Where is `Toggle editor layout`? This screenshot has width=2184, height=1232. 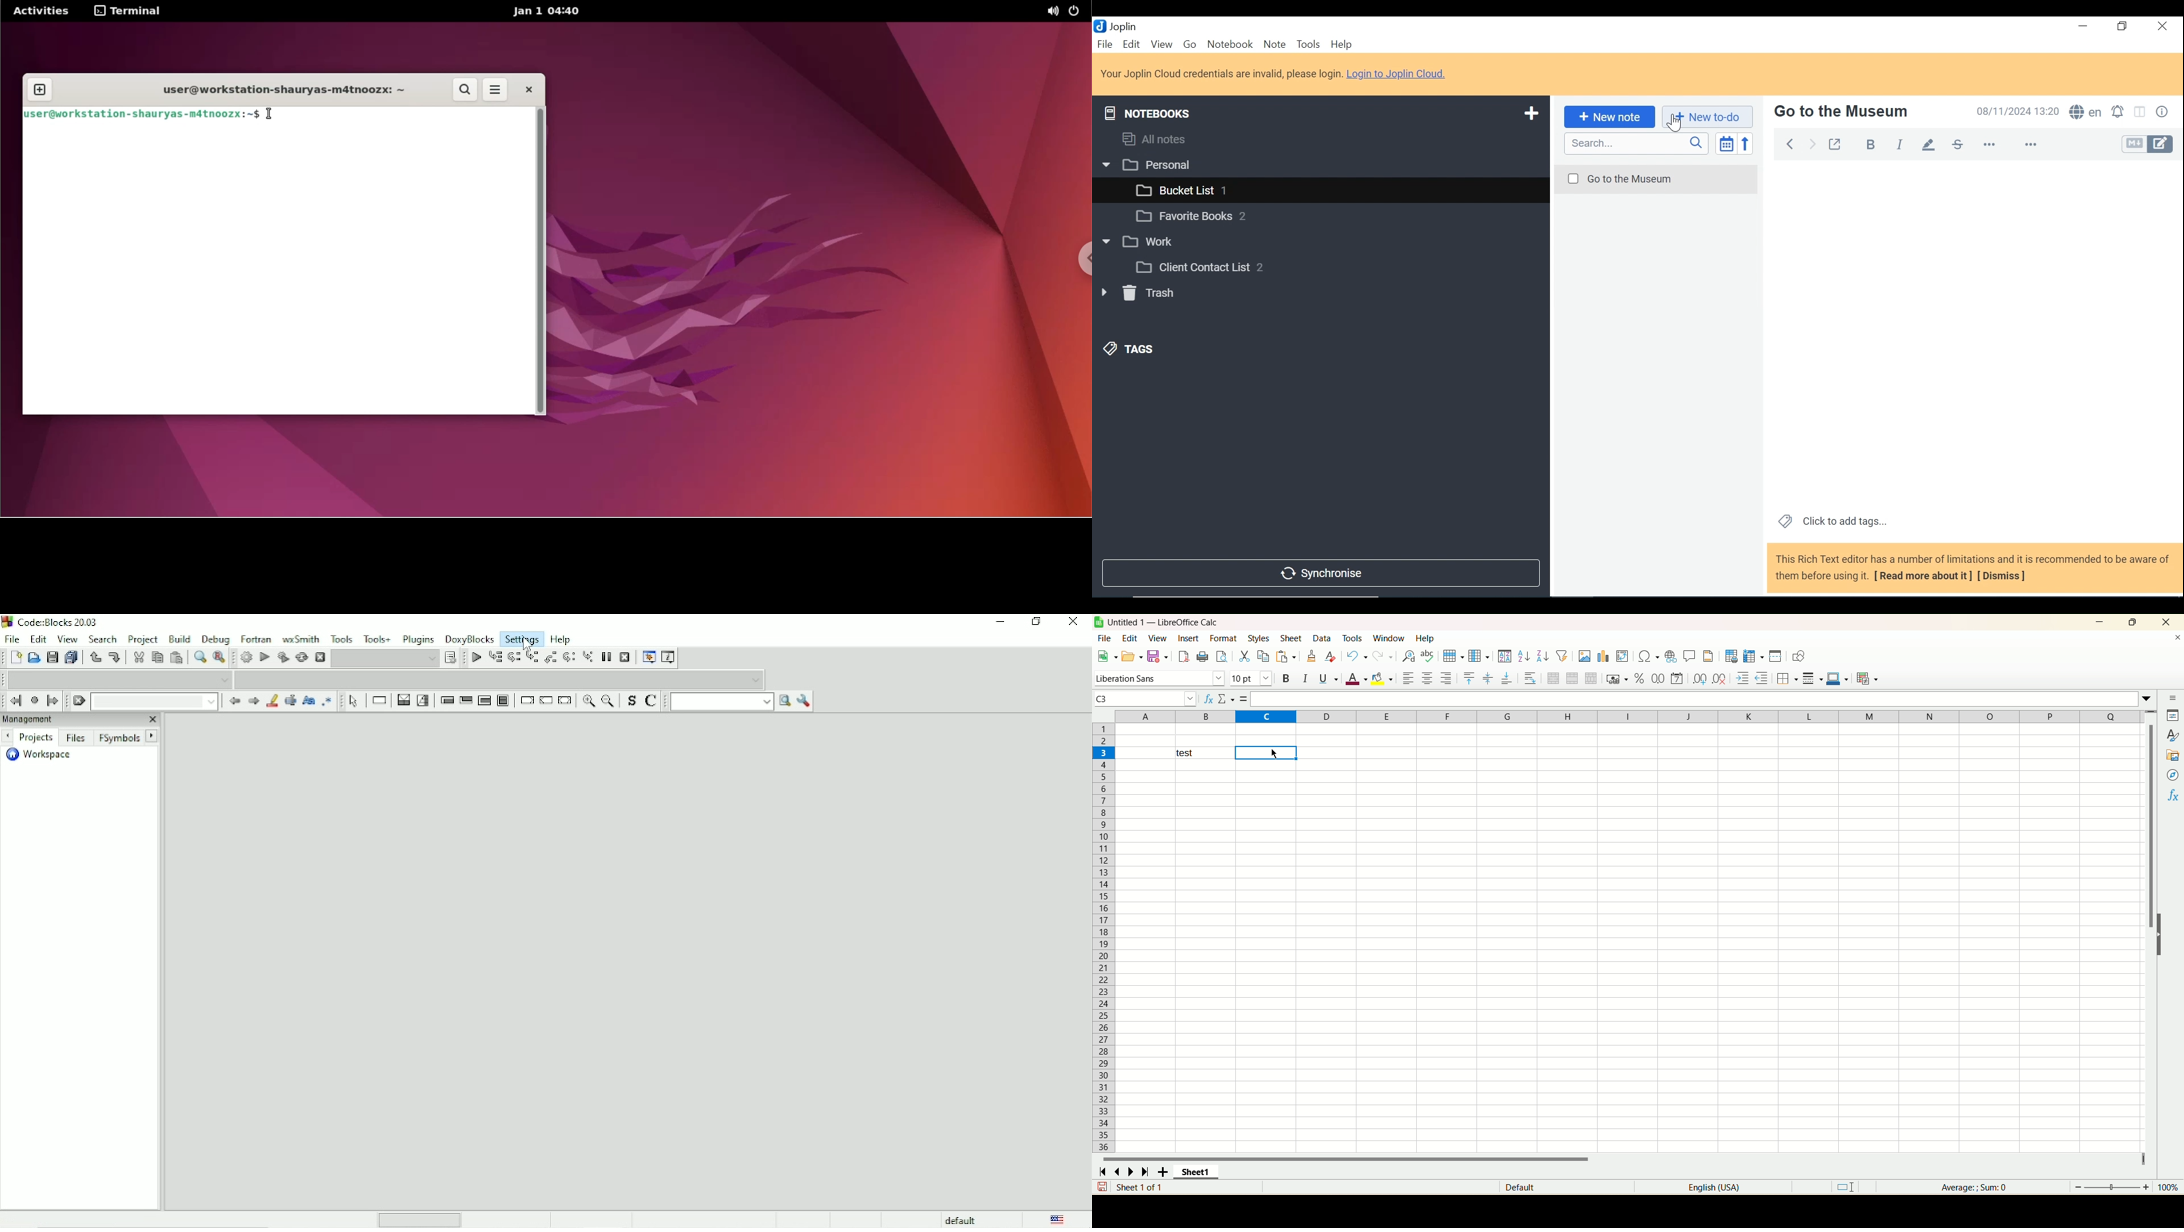 Toggle editor layout is located at coordinates (2141, 112).